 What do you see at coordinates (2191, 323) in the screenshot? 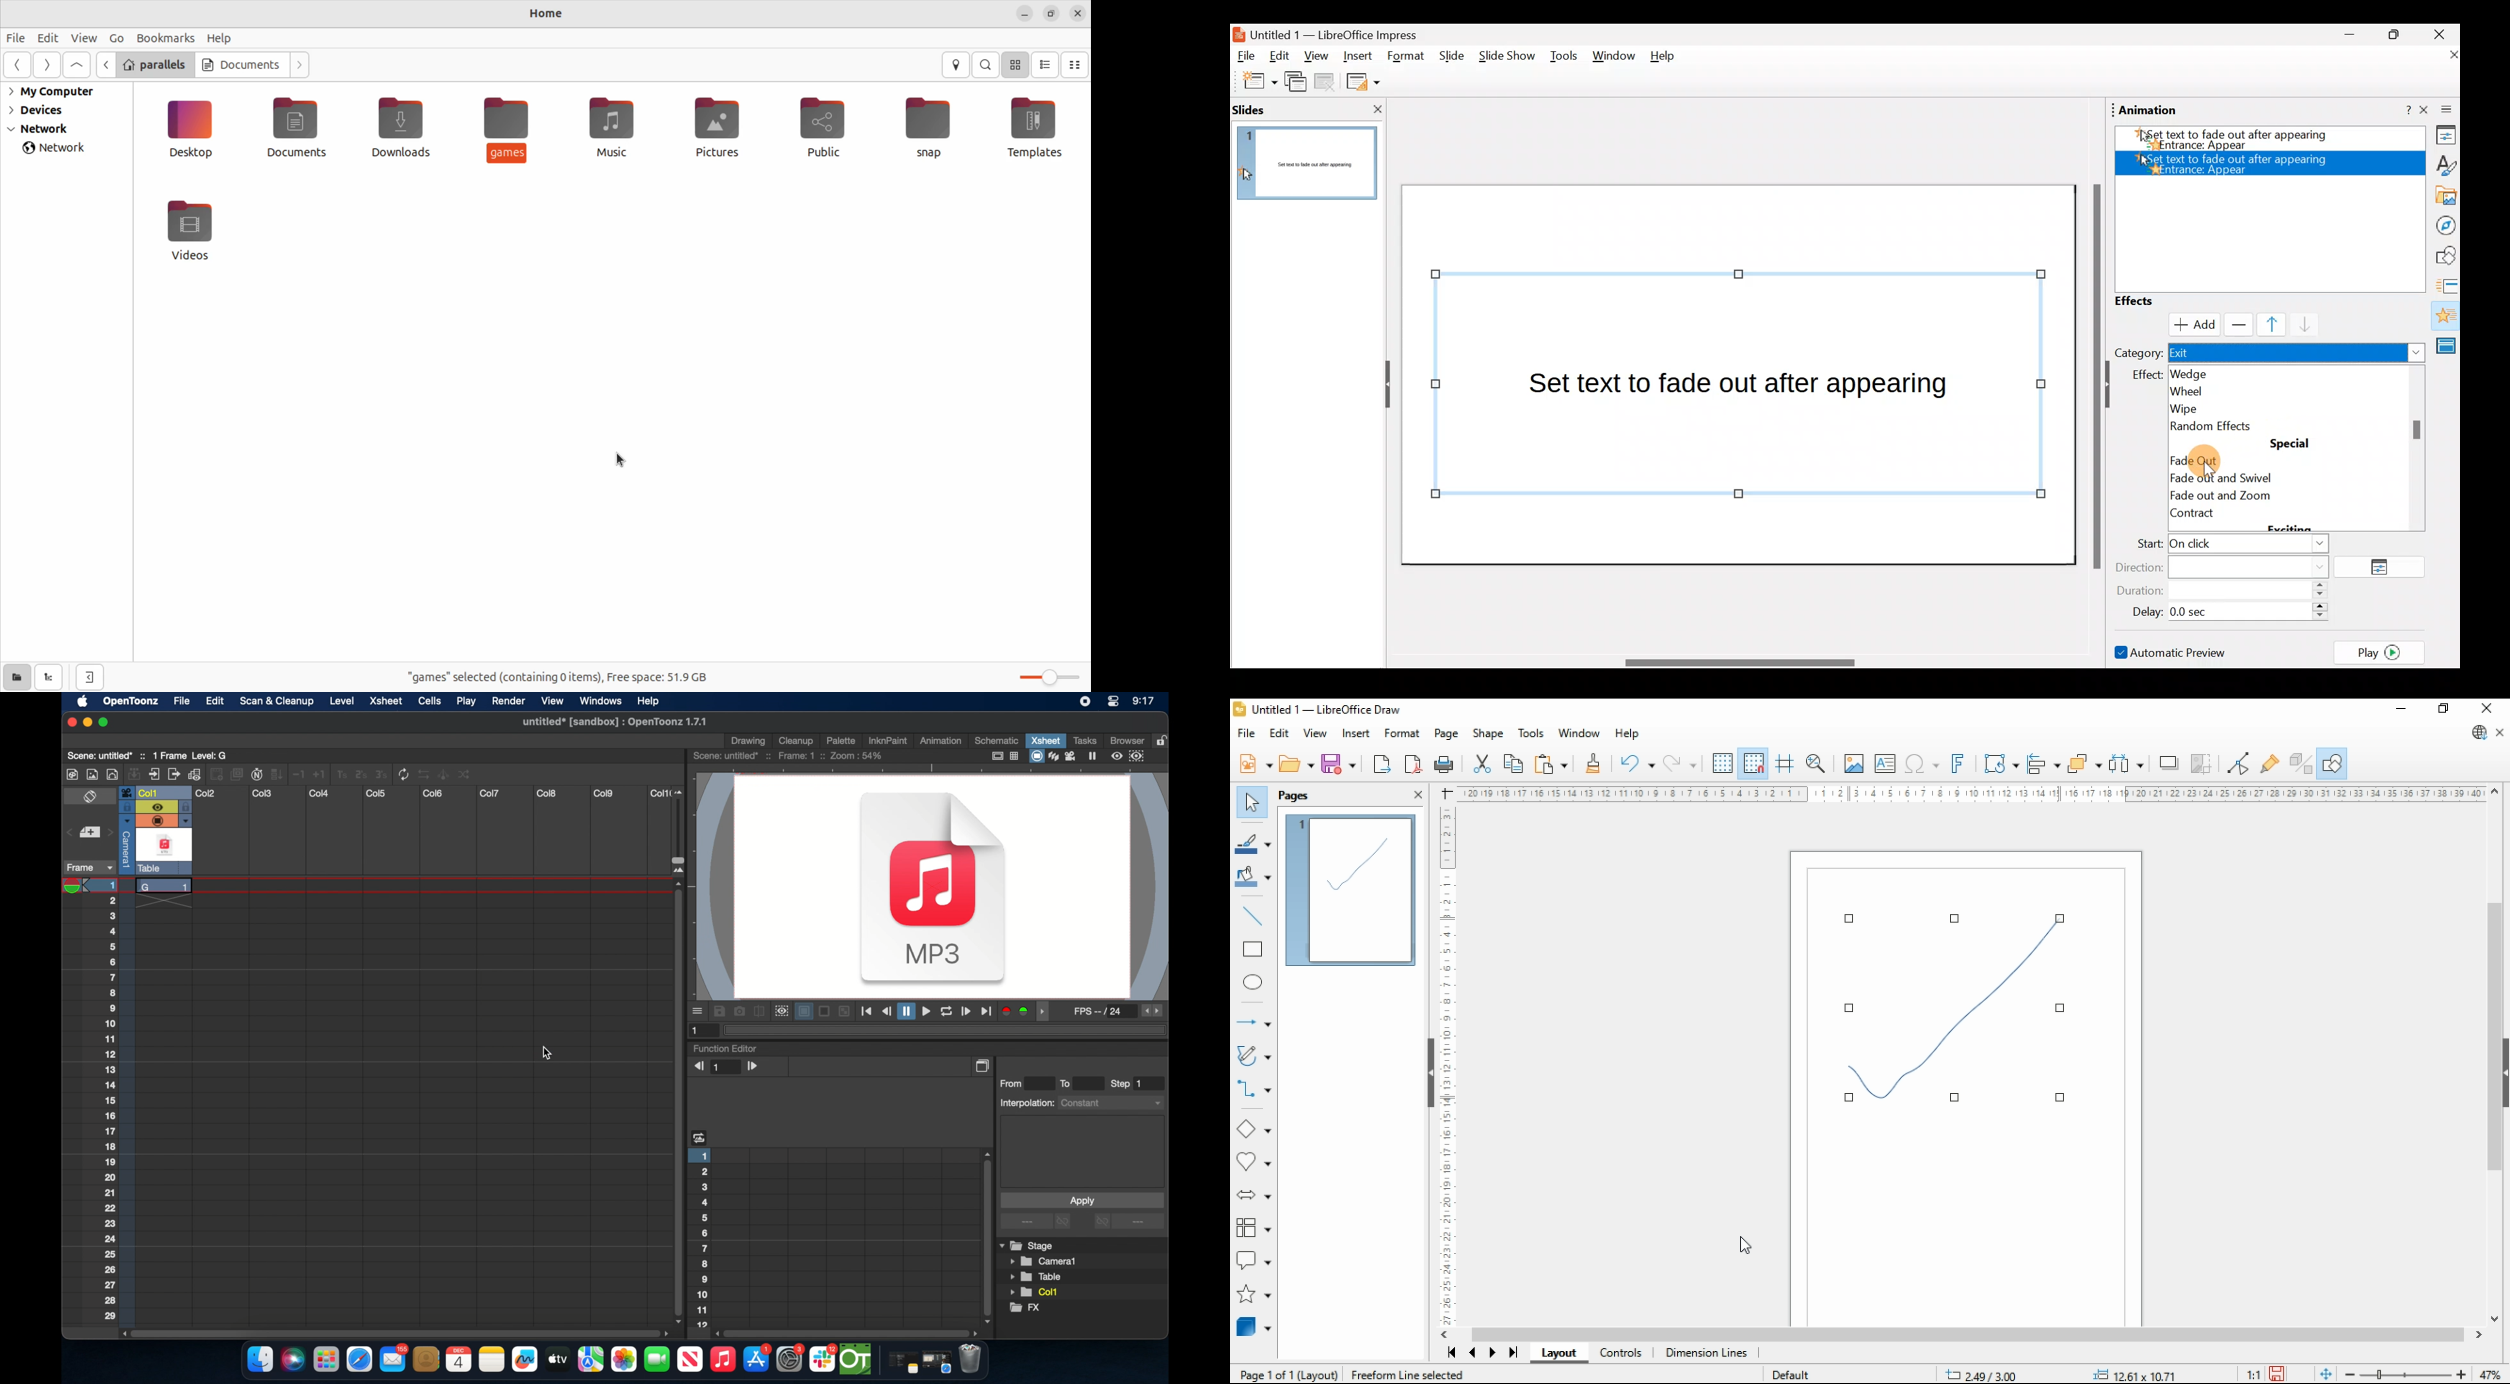
I see `Cursor` at bounding box center [2191, 323].